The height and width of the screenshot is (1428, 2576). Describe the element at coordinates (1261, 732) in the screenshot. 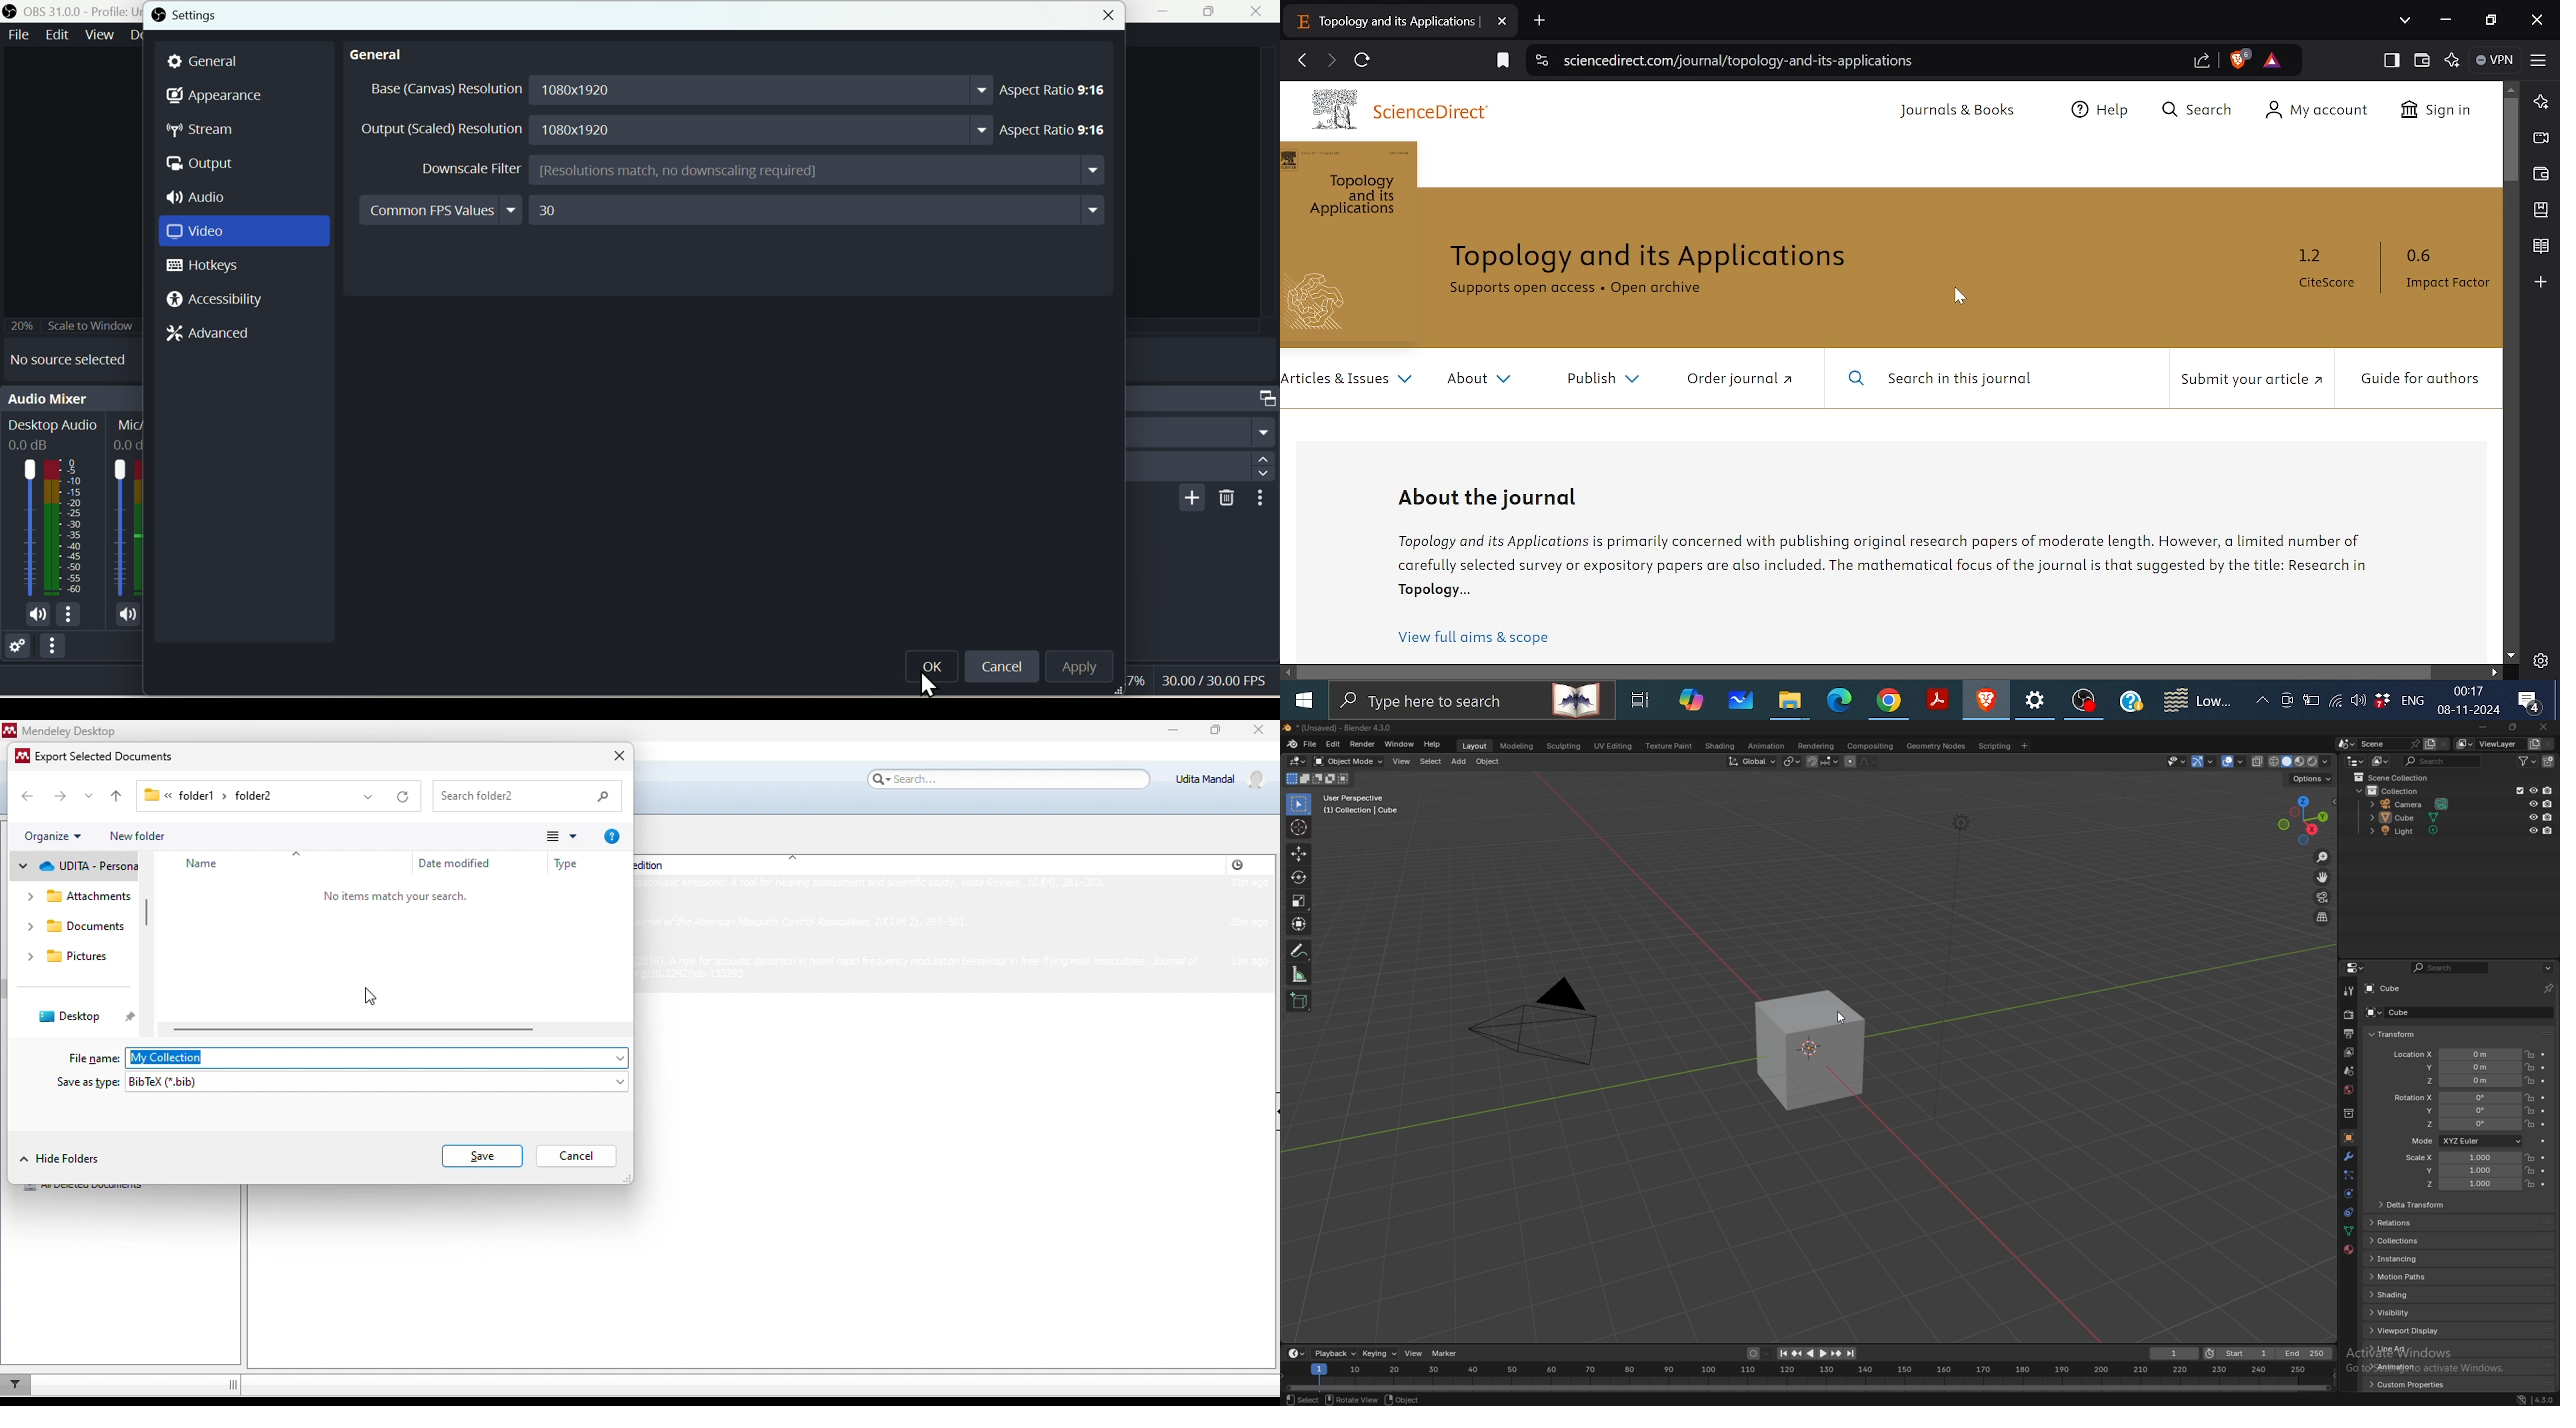

I see `close` at that location.